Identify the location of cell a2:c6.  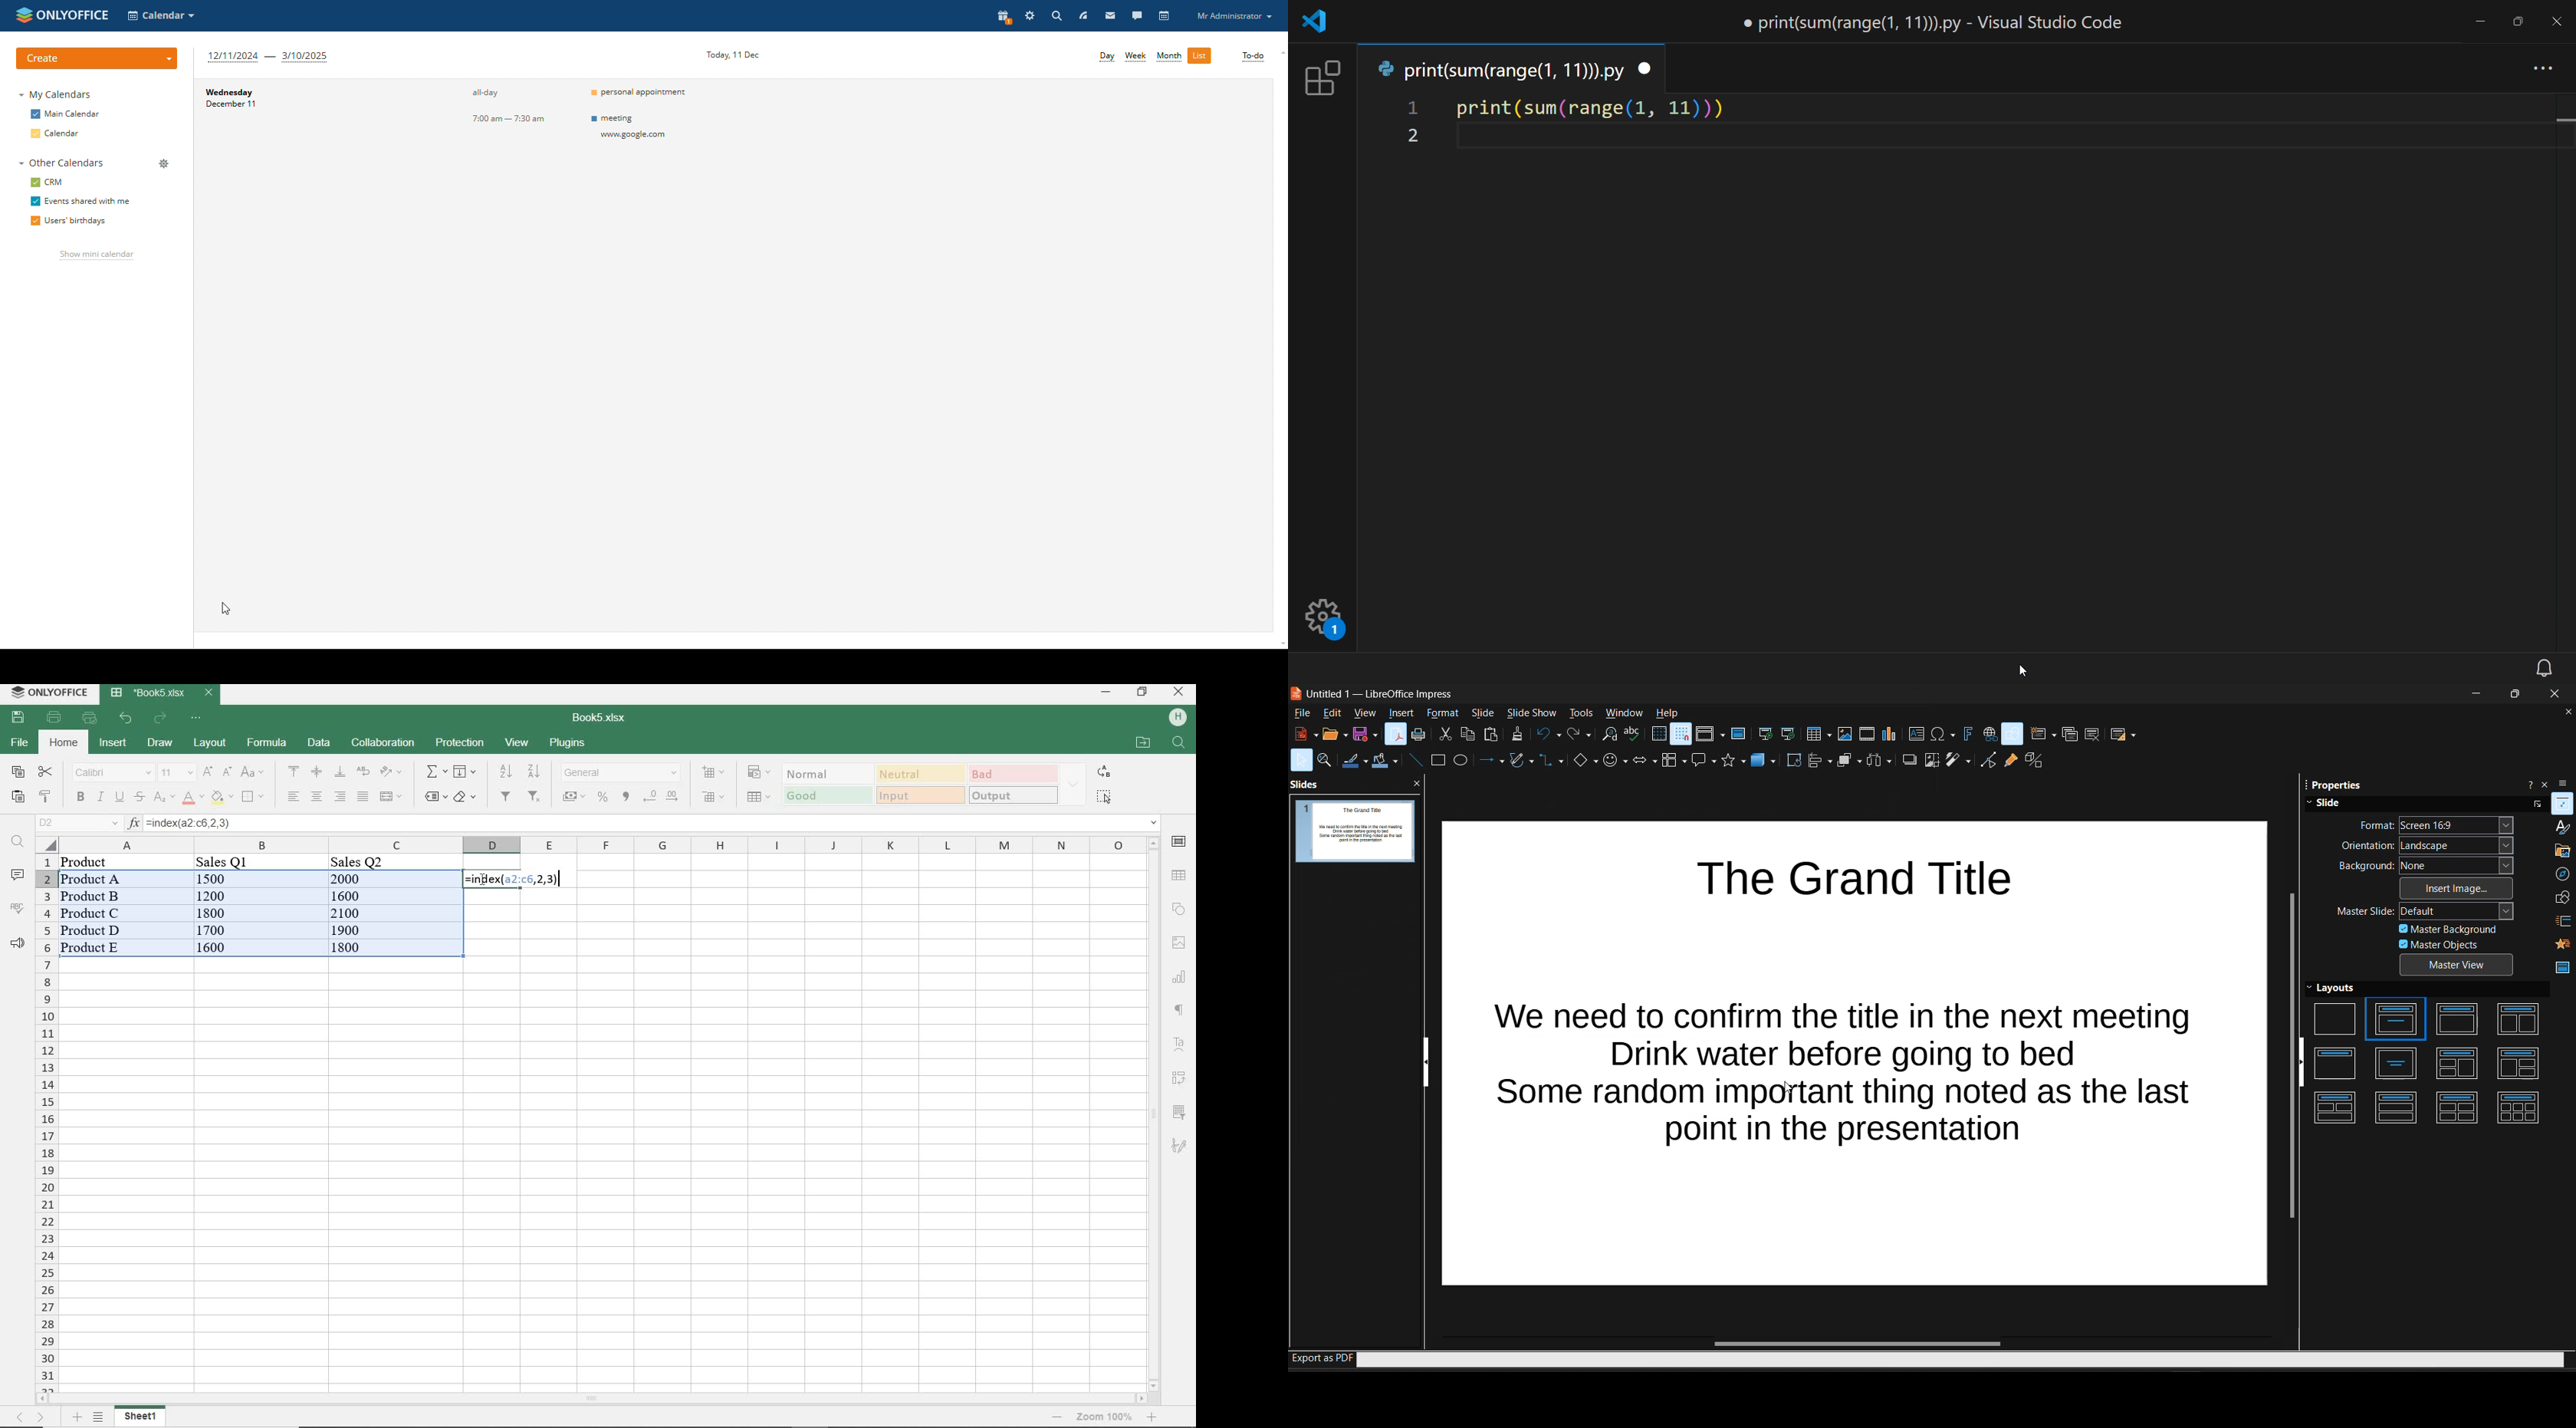
(260, 906).